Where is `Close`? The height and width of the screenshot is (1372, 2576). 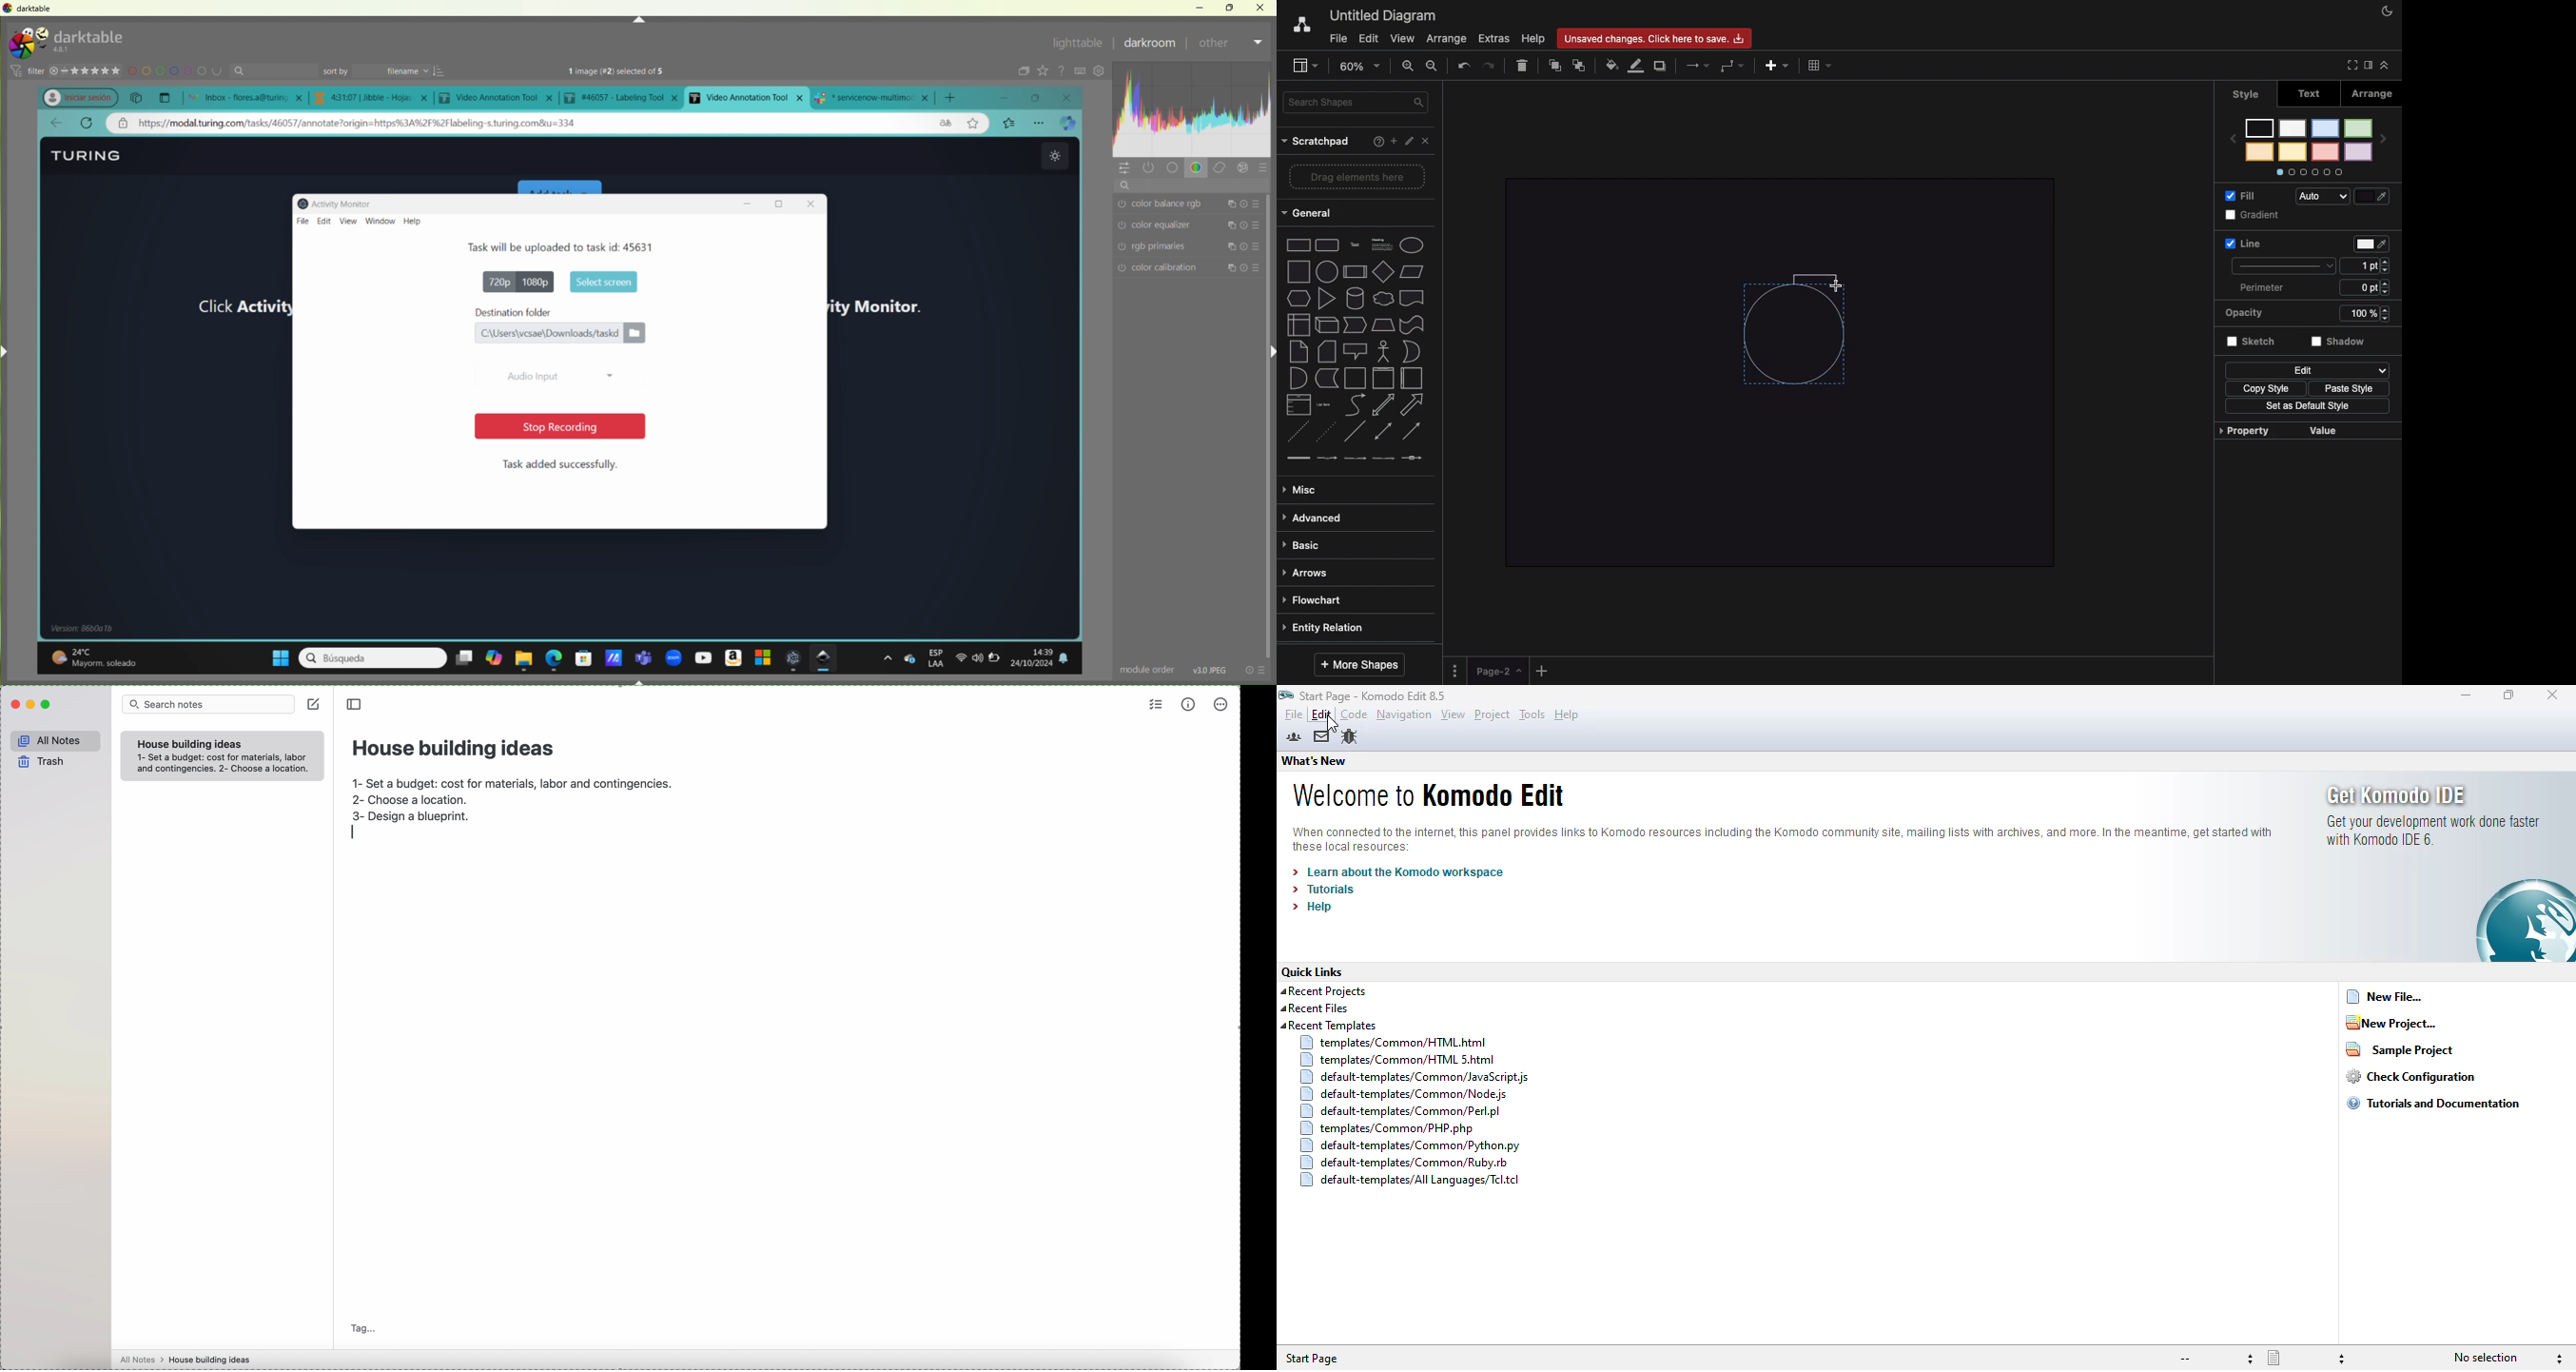
Close is located at coordinates (1259, 7).